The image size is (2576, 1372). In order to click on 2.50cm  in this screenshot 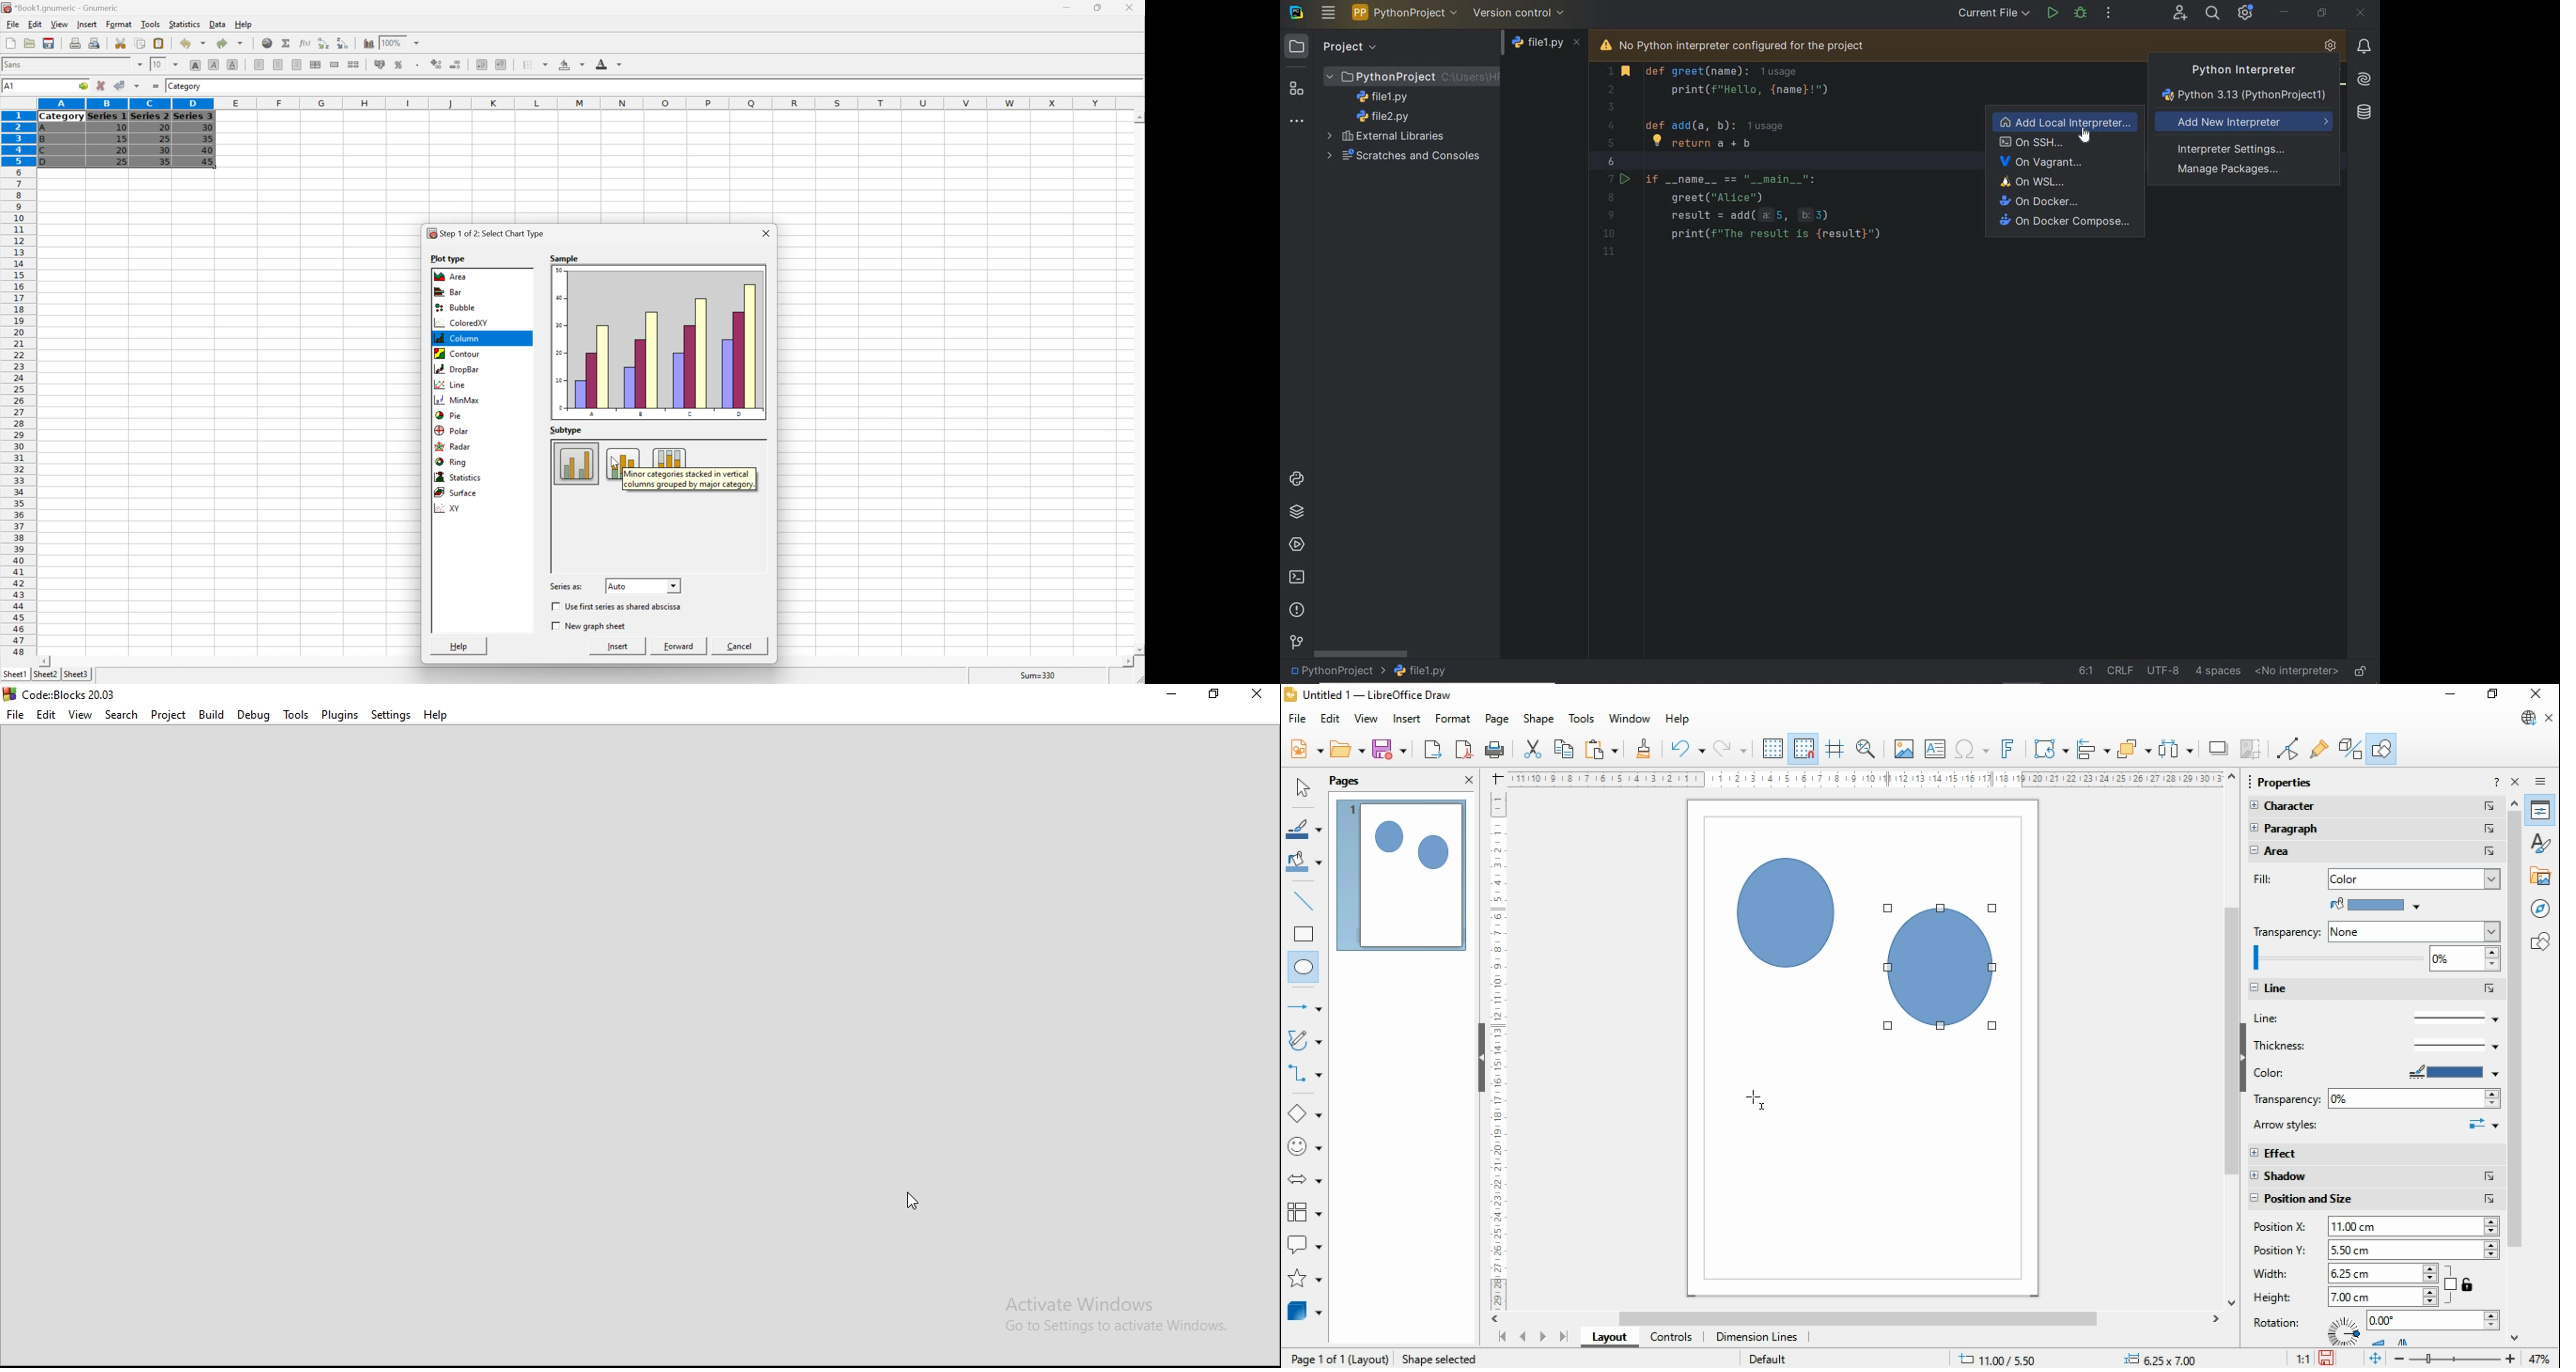, I will do `click(2414, 1250)`.